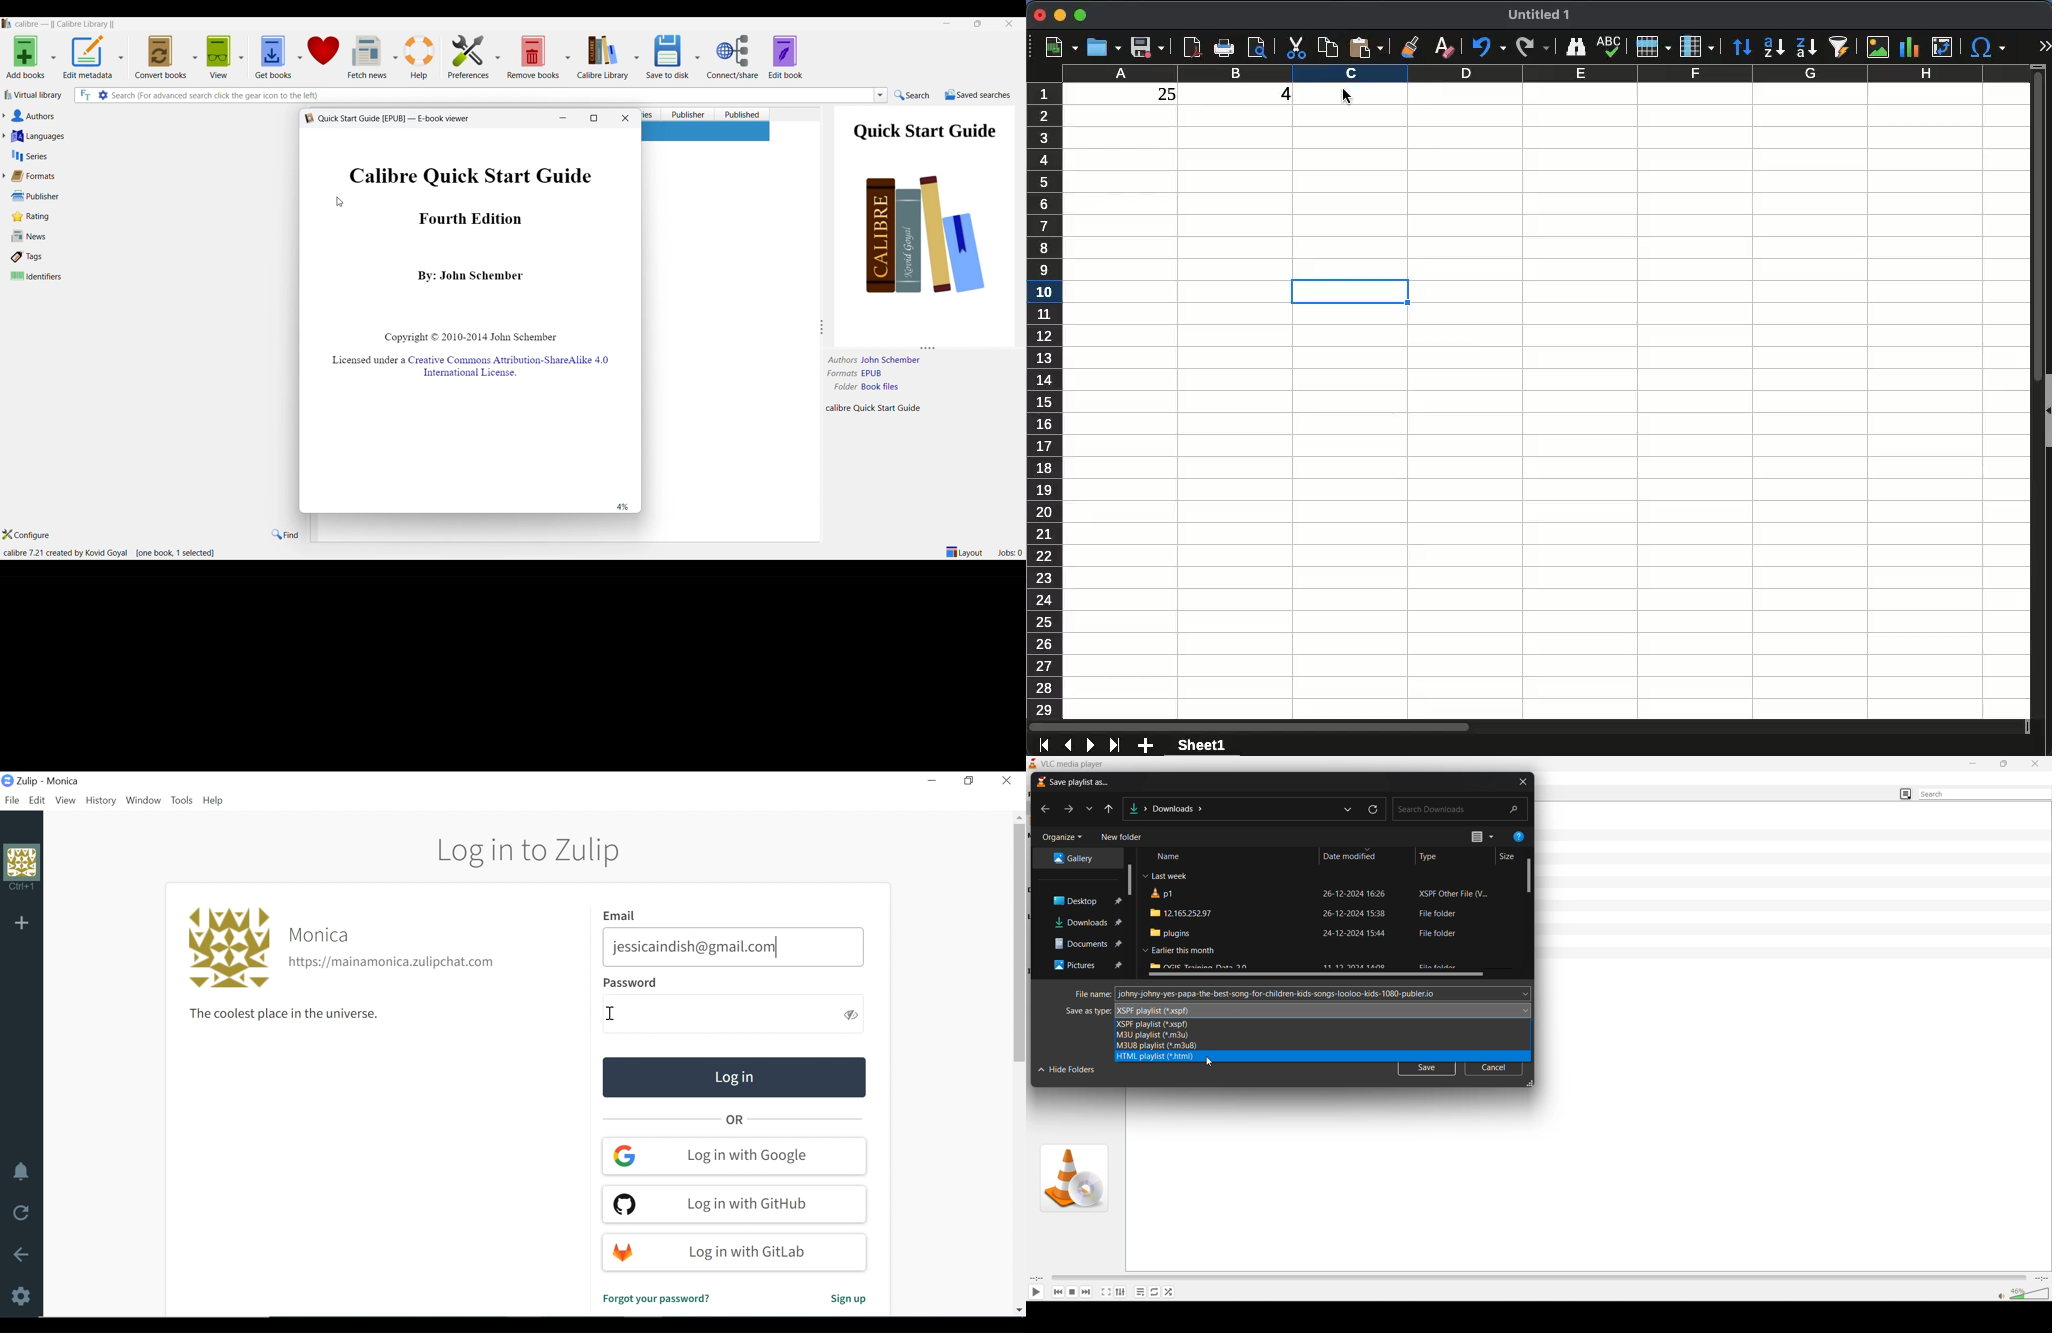  What do you see at coordinates (1091, 994) in the screenshot?
I see `file name` at bounding box center [1091, 994].